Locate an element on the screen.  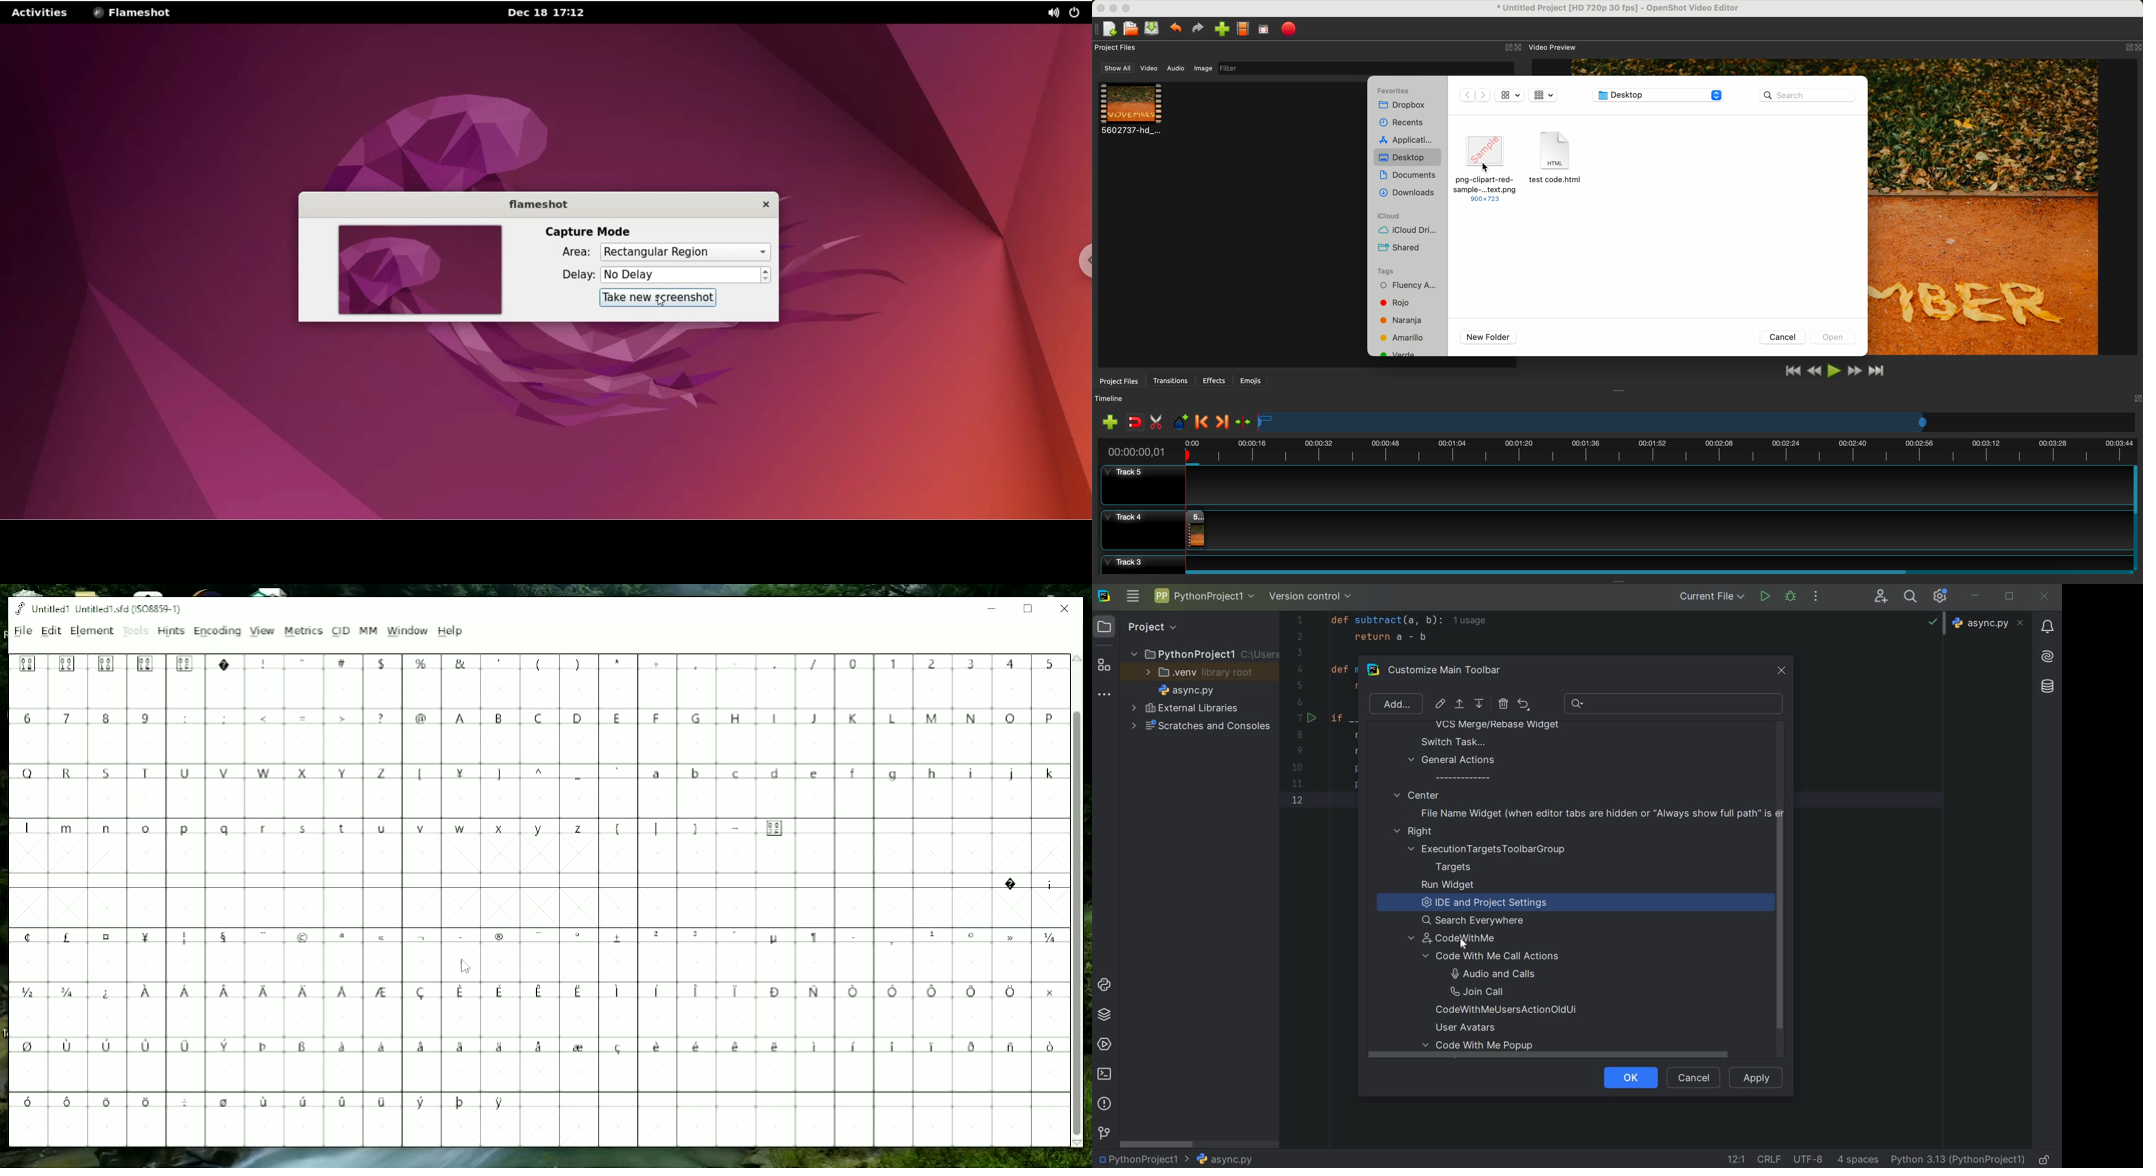
Capital Letters is located at coordinates (248, 774).